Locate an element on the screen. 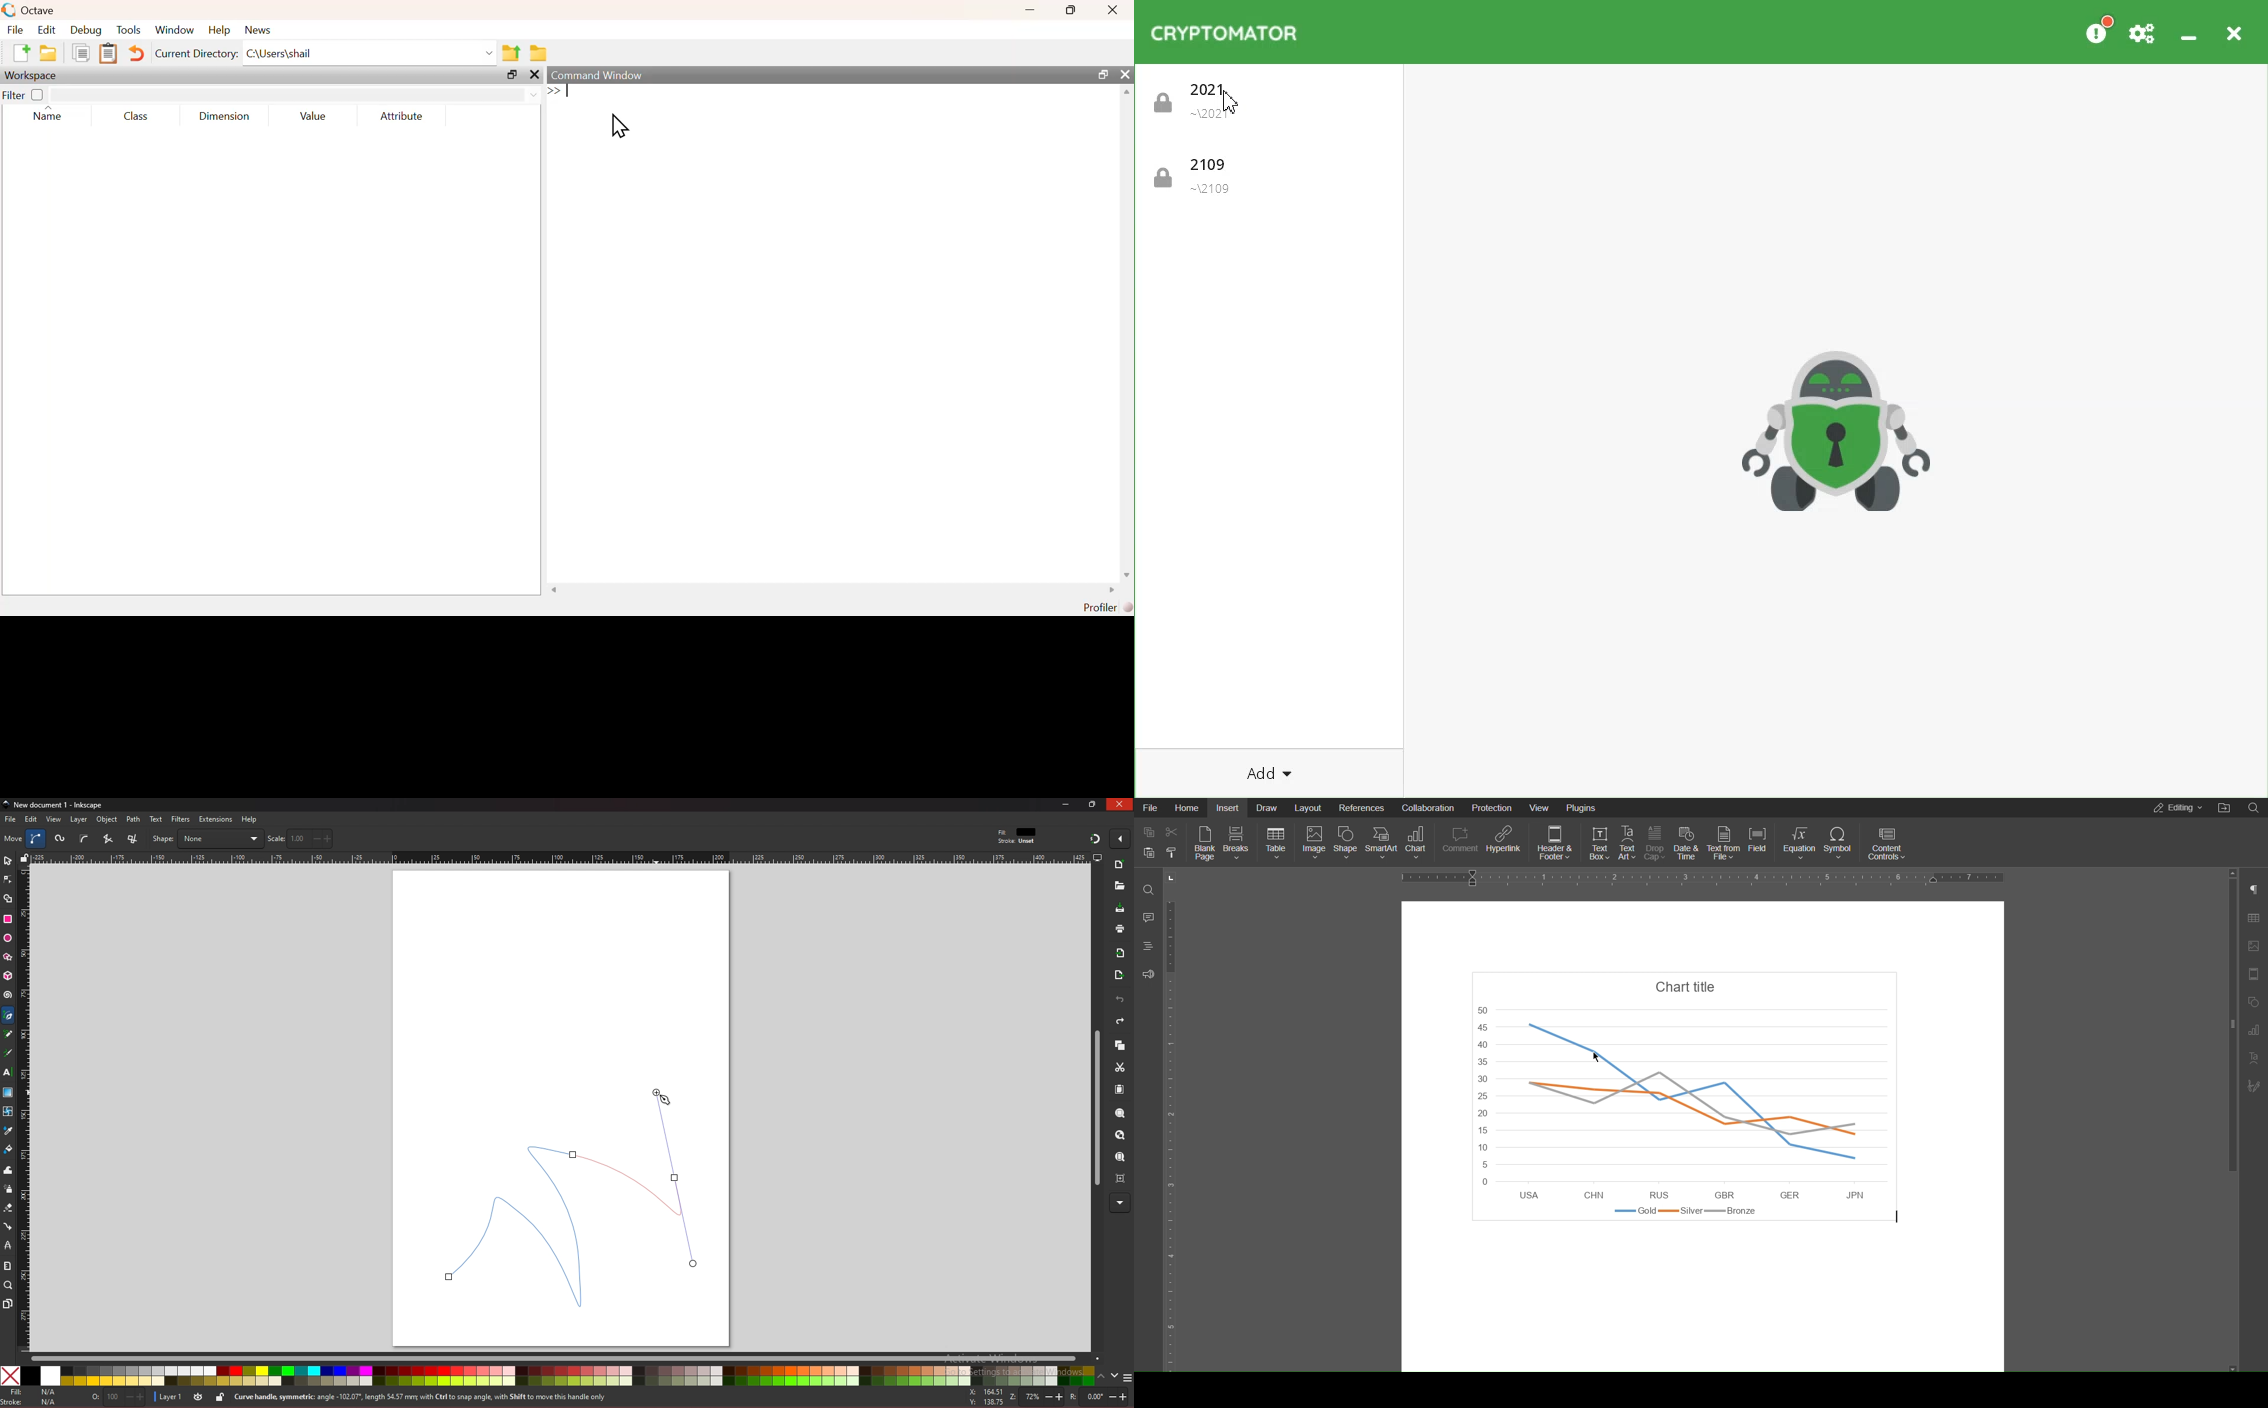 The width and height of the screenshot is (2268, 1428). tweak is located at coordinates (8, 1170).